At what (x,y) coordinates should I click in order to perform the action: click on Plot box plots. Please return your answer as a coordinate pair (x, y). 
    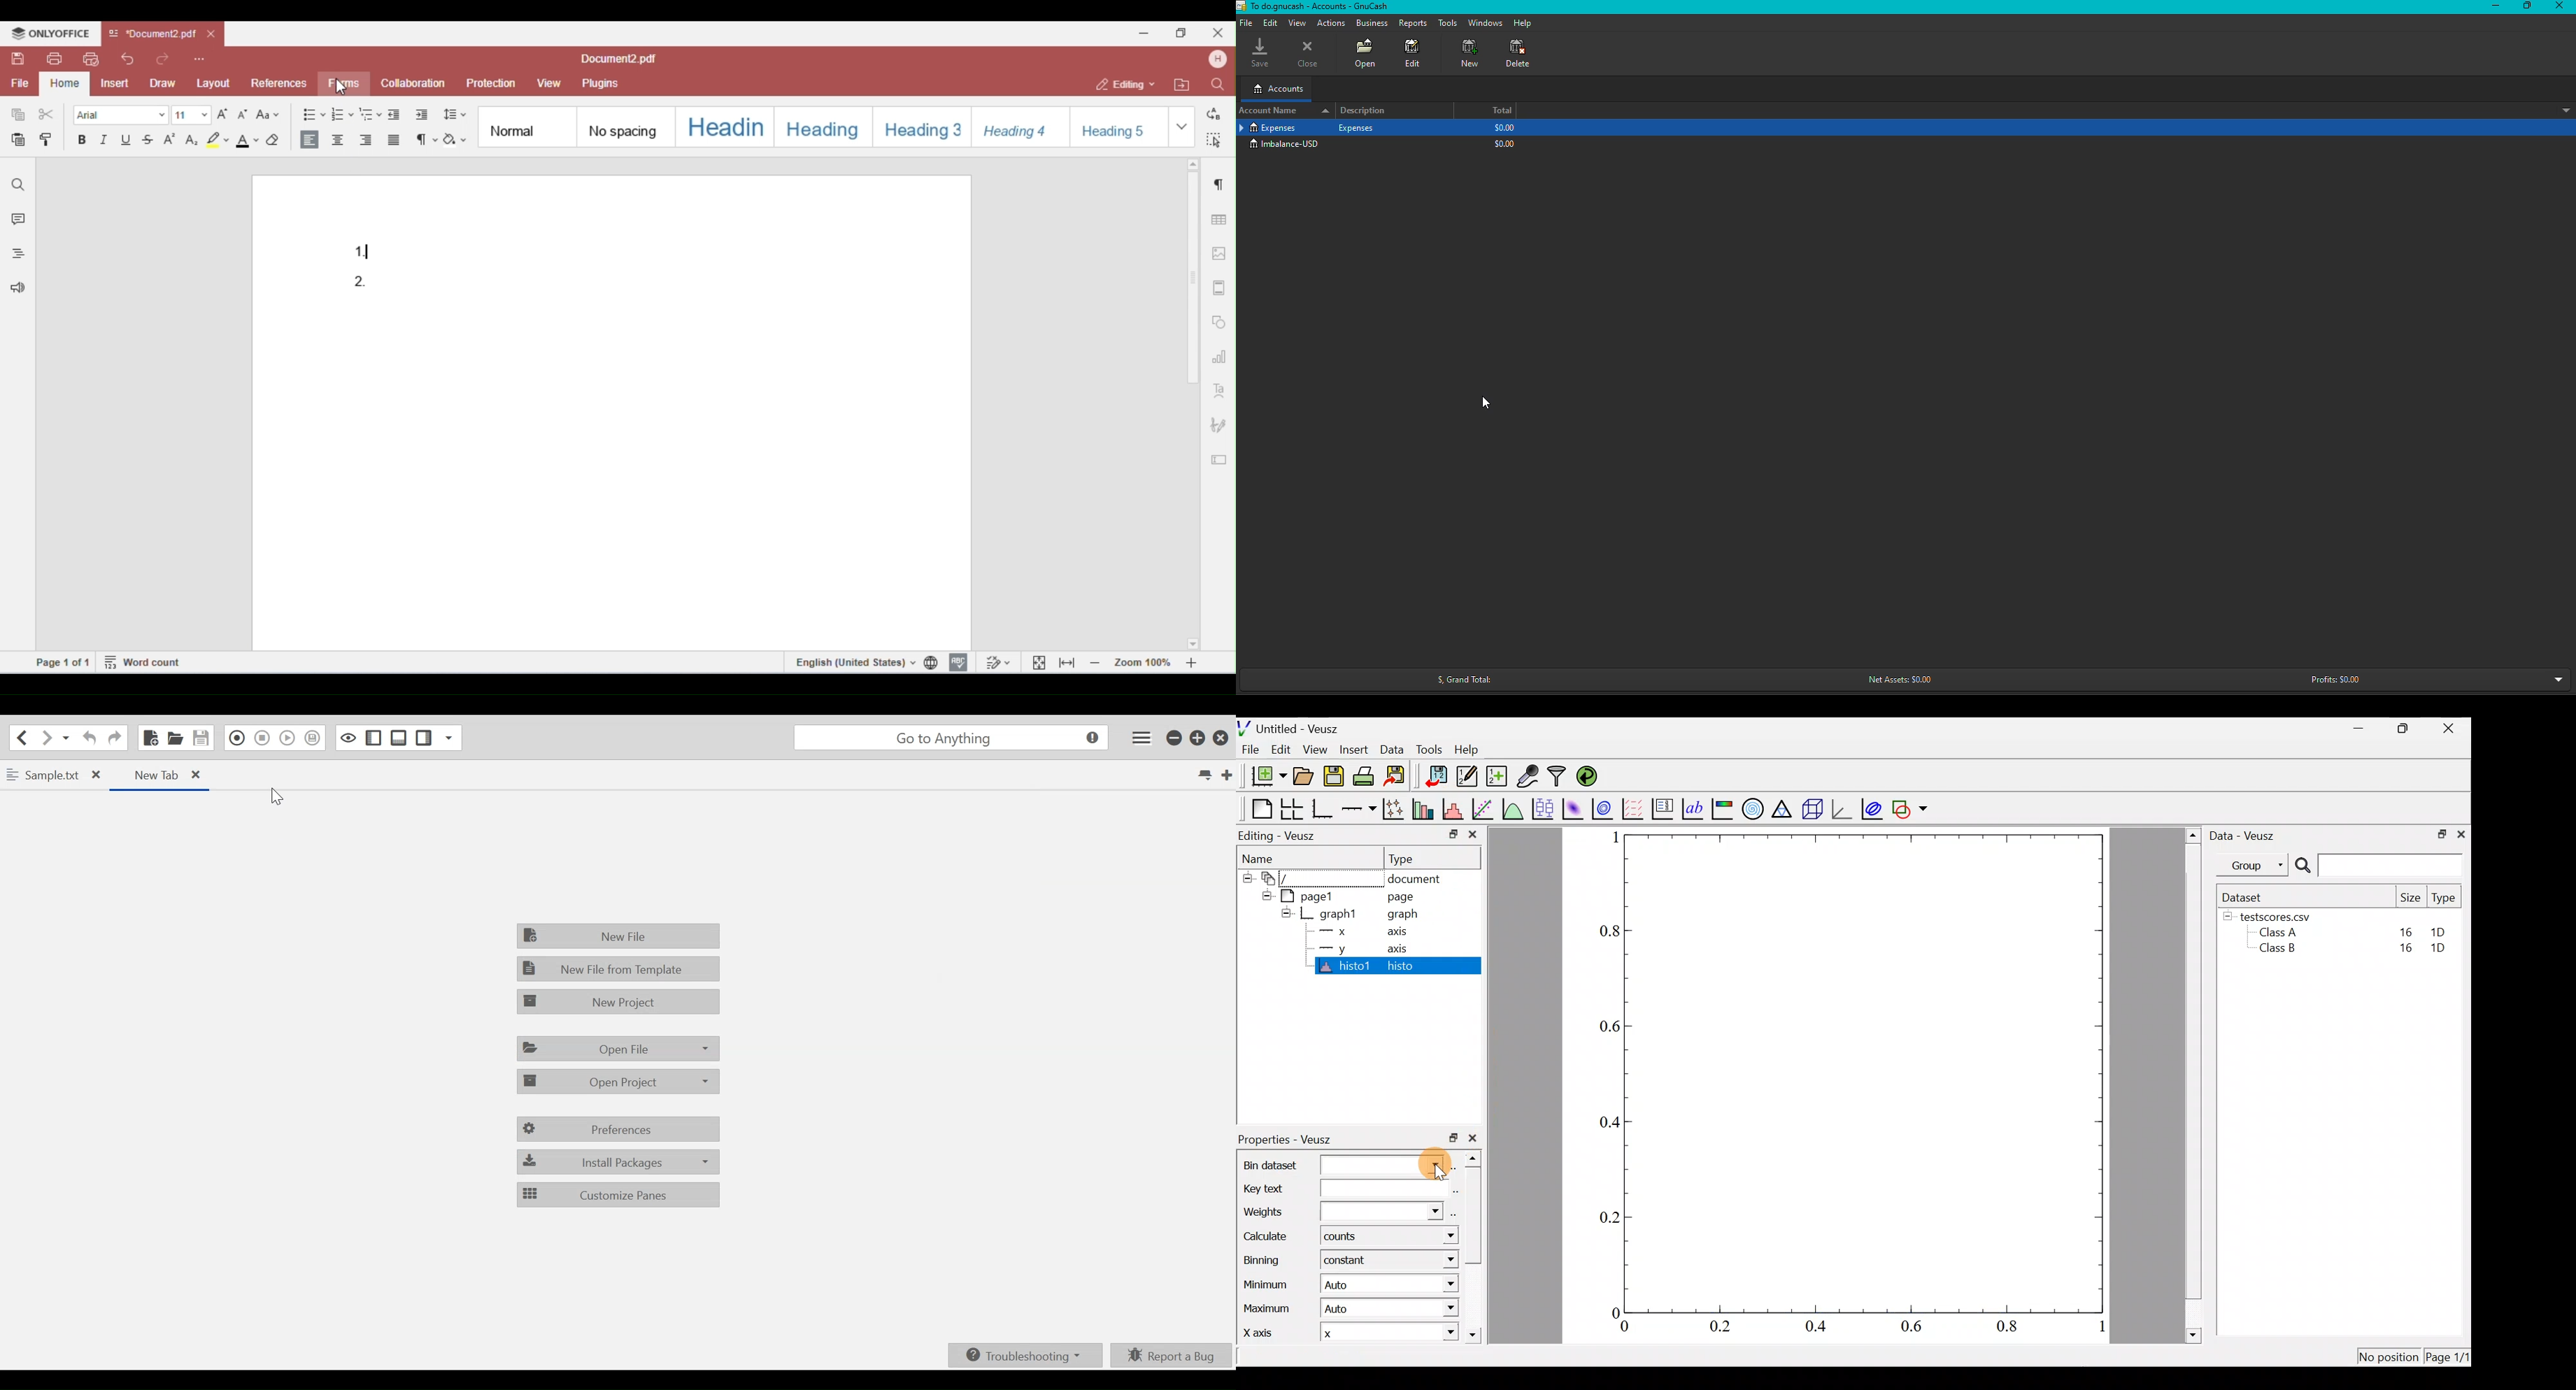
    Looking at the image, I should click on (1542, 808).